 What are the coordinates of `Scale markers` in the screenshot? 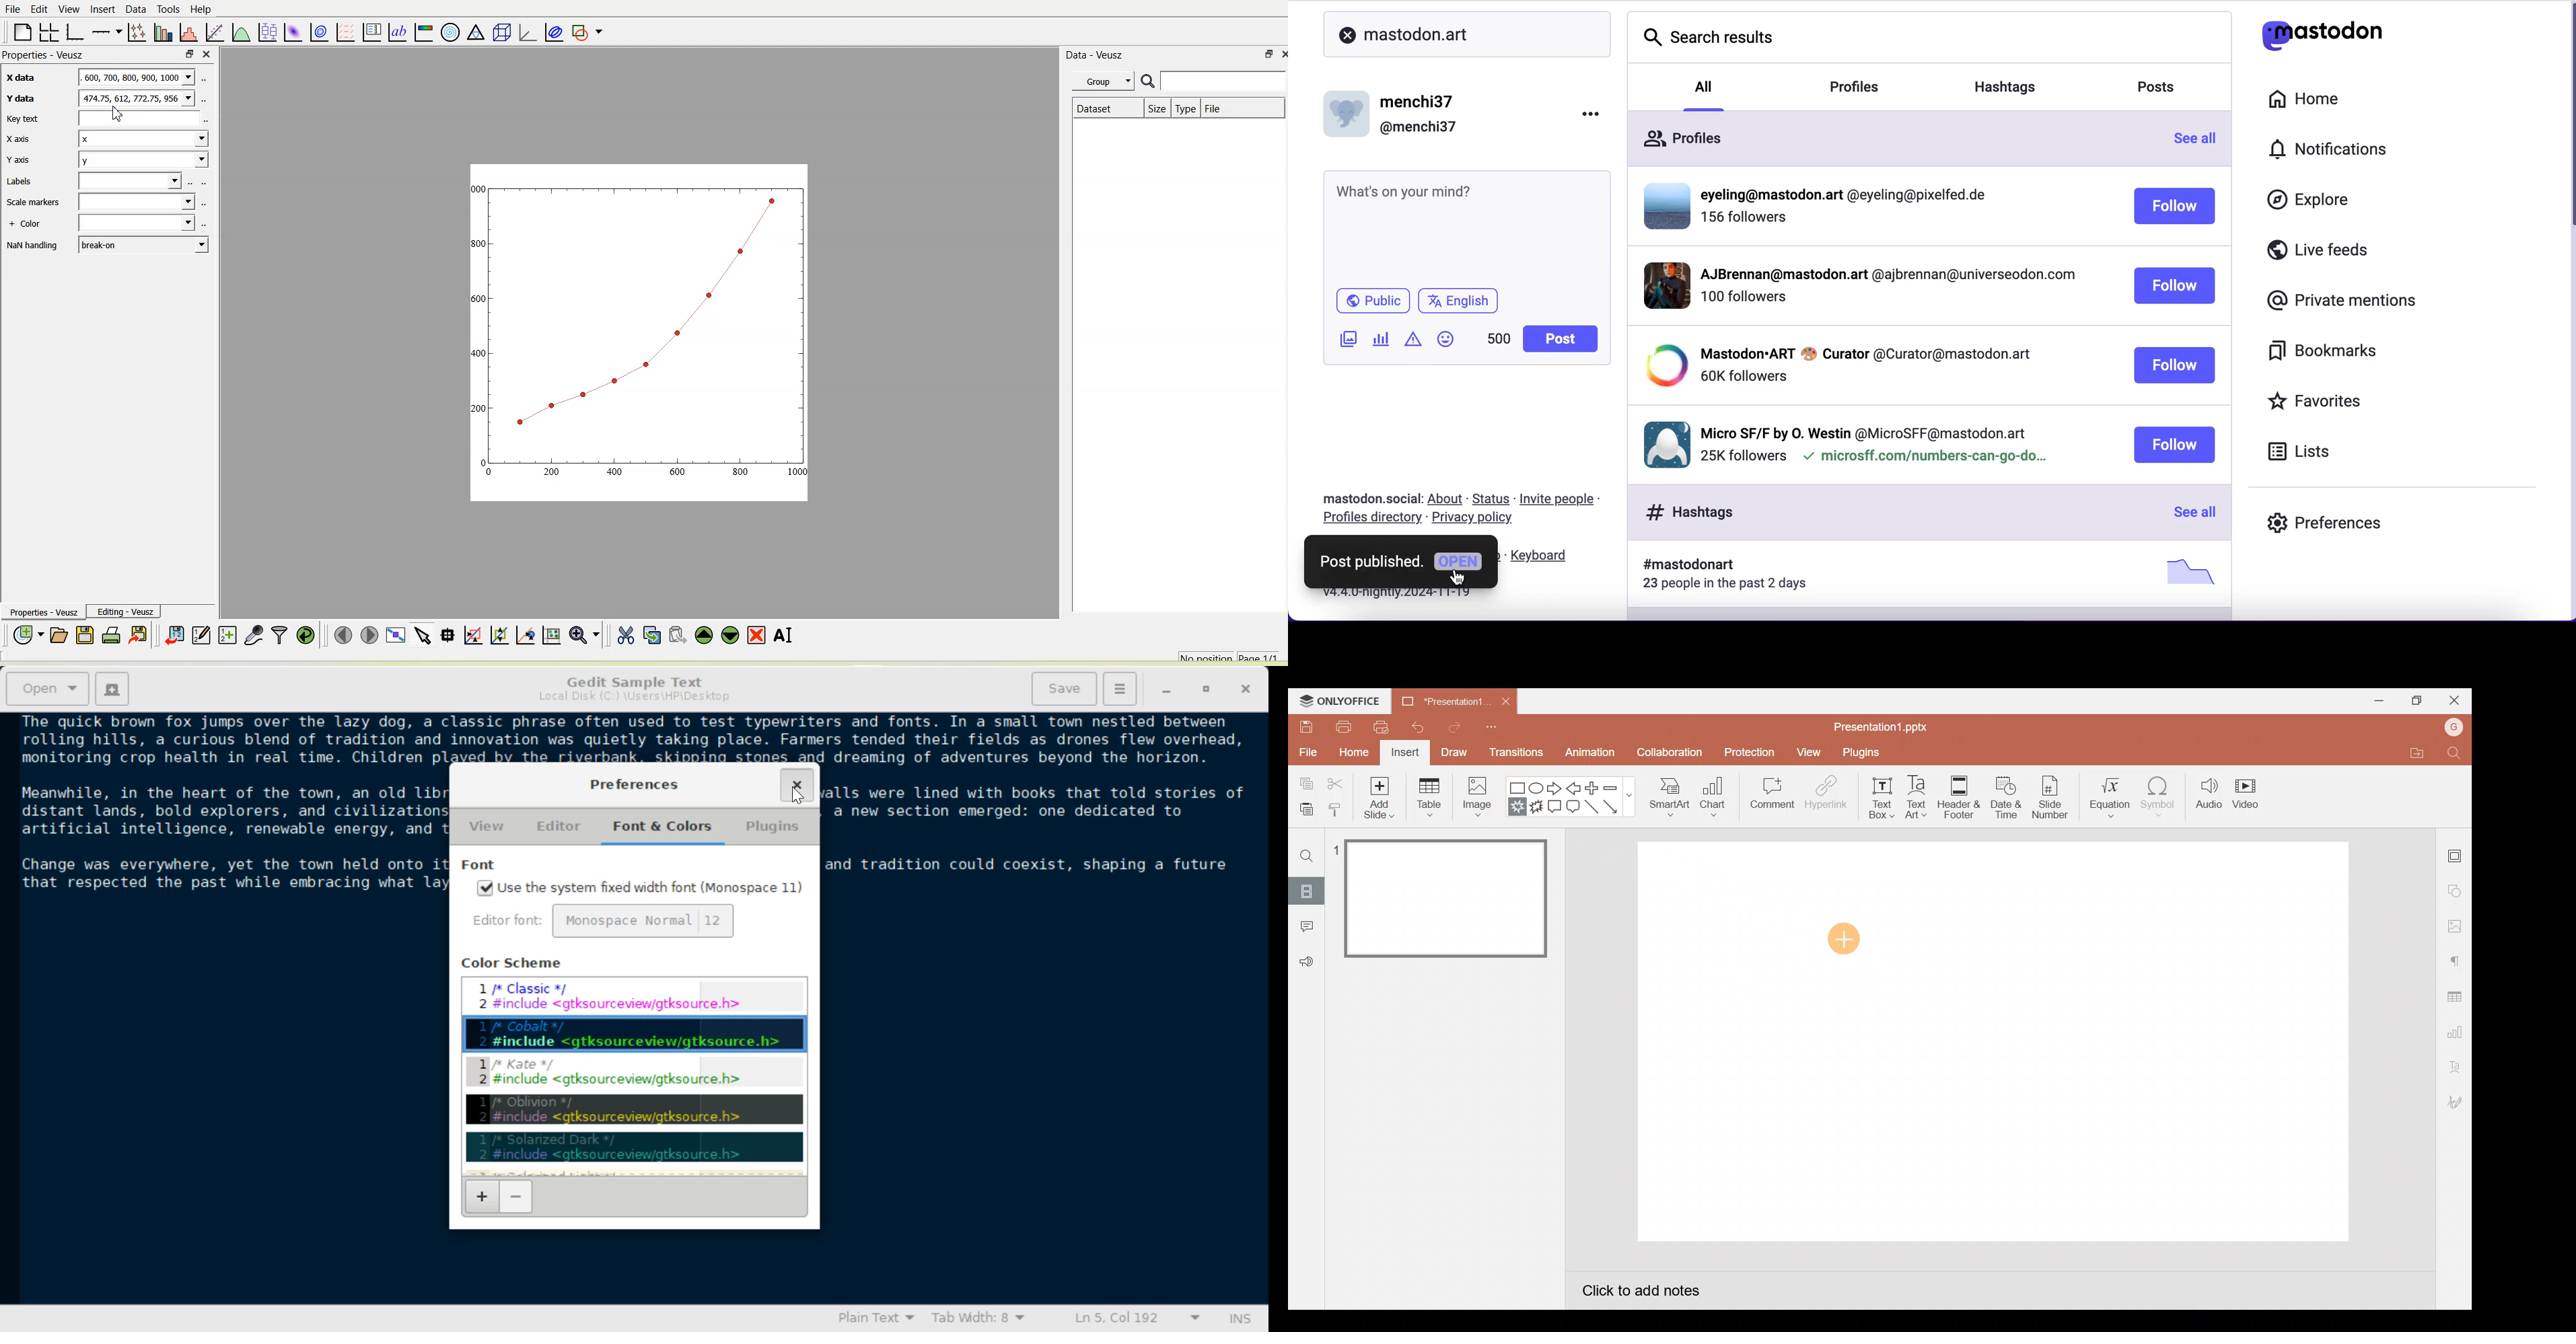 It's located at (36, 202).